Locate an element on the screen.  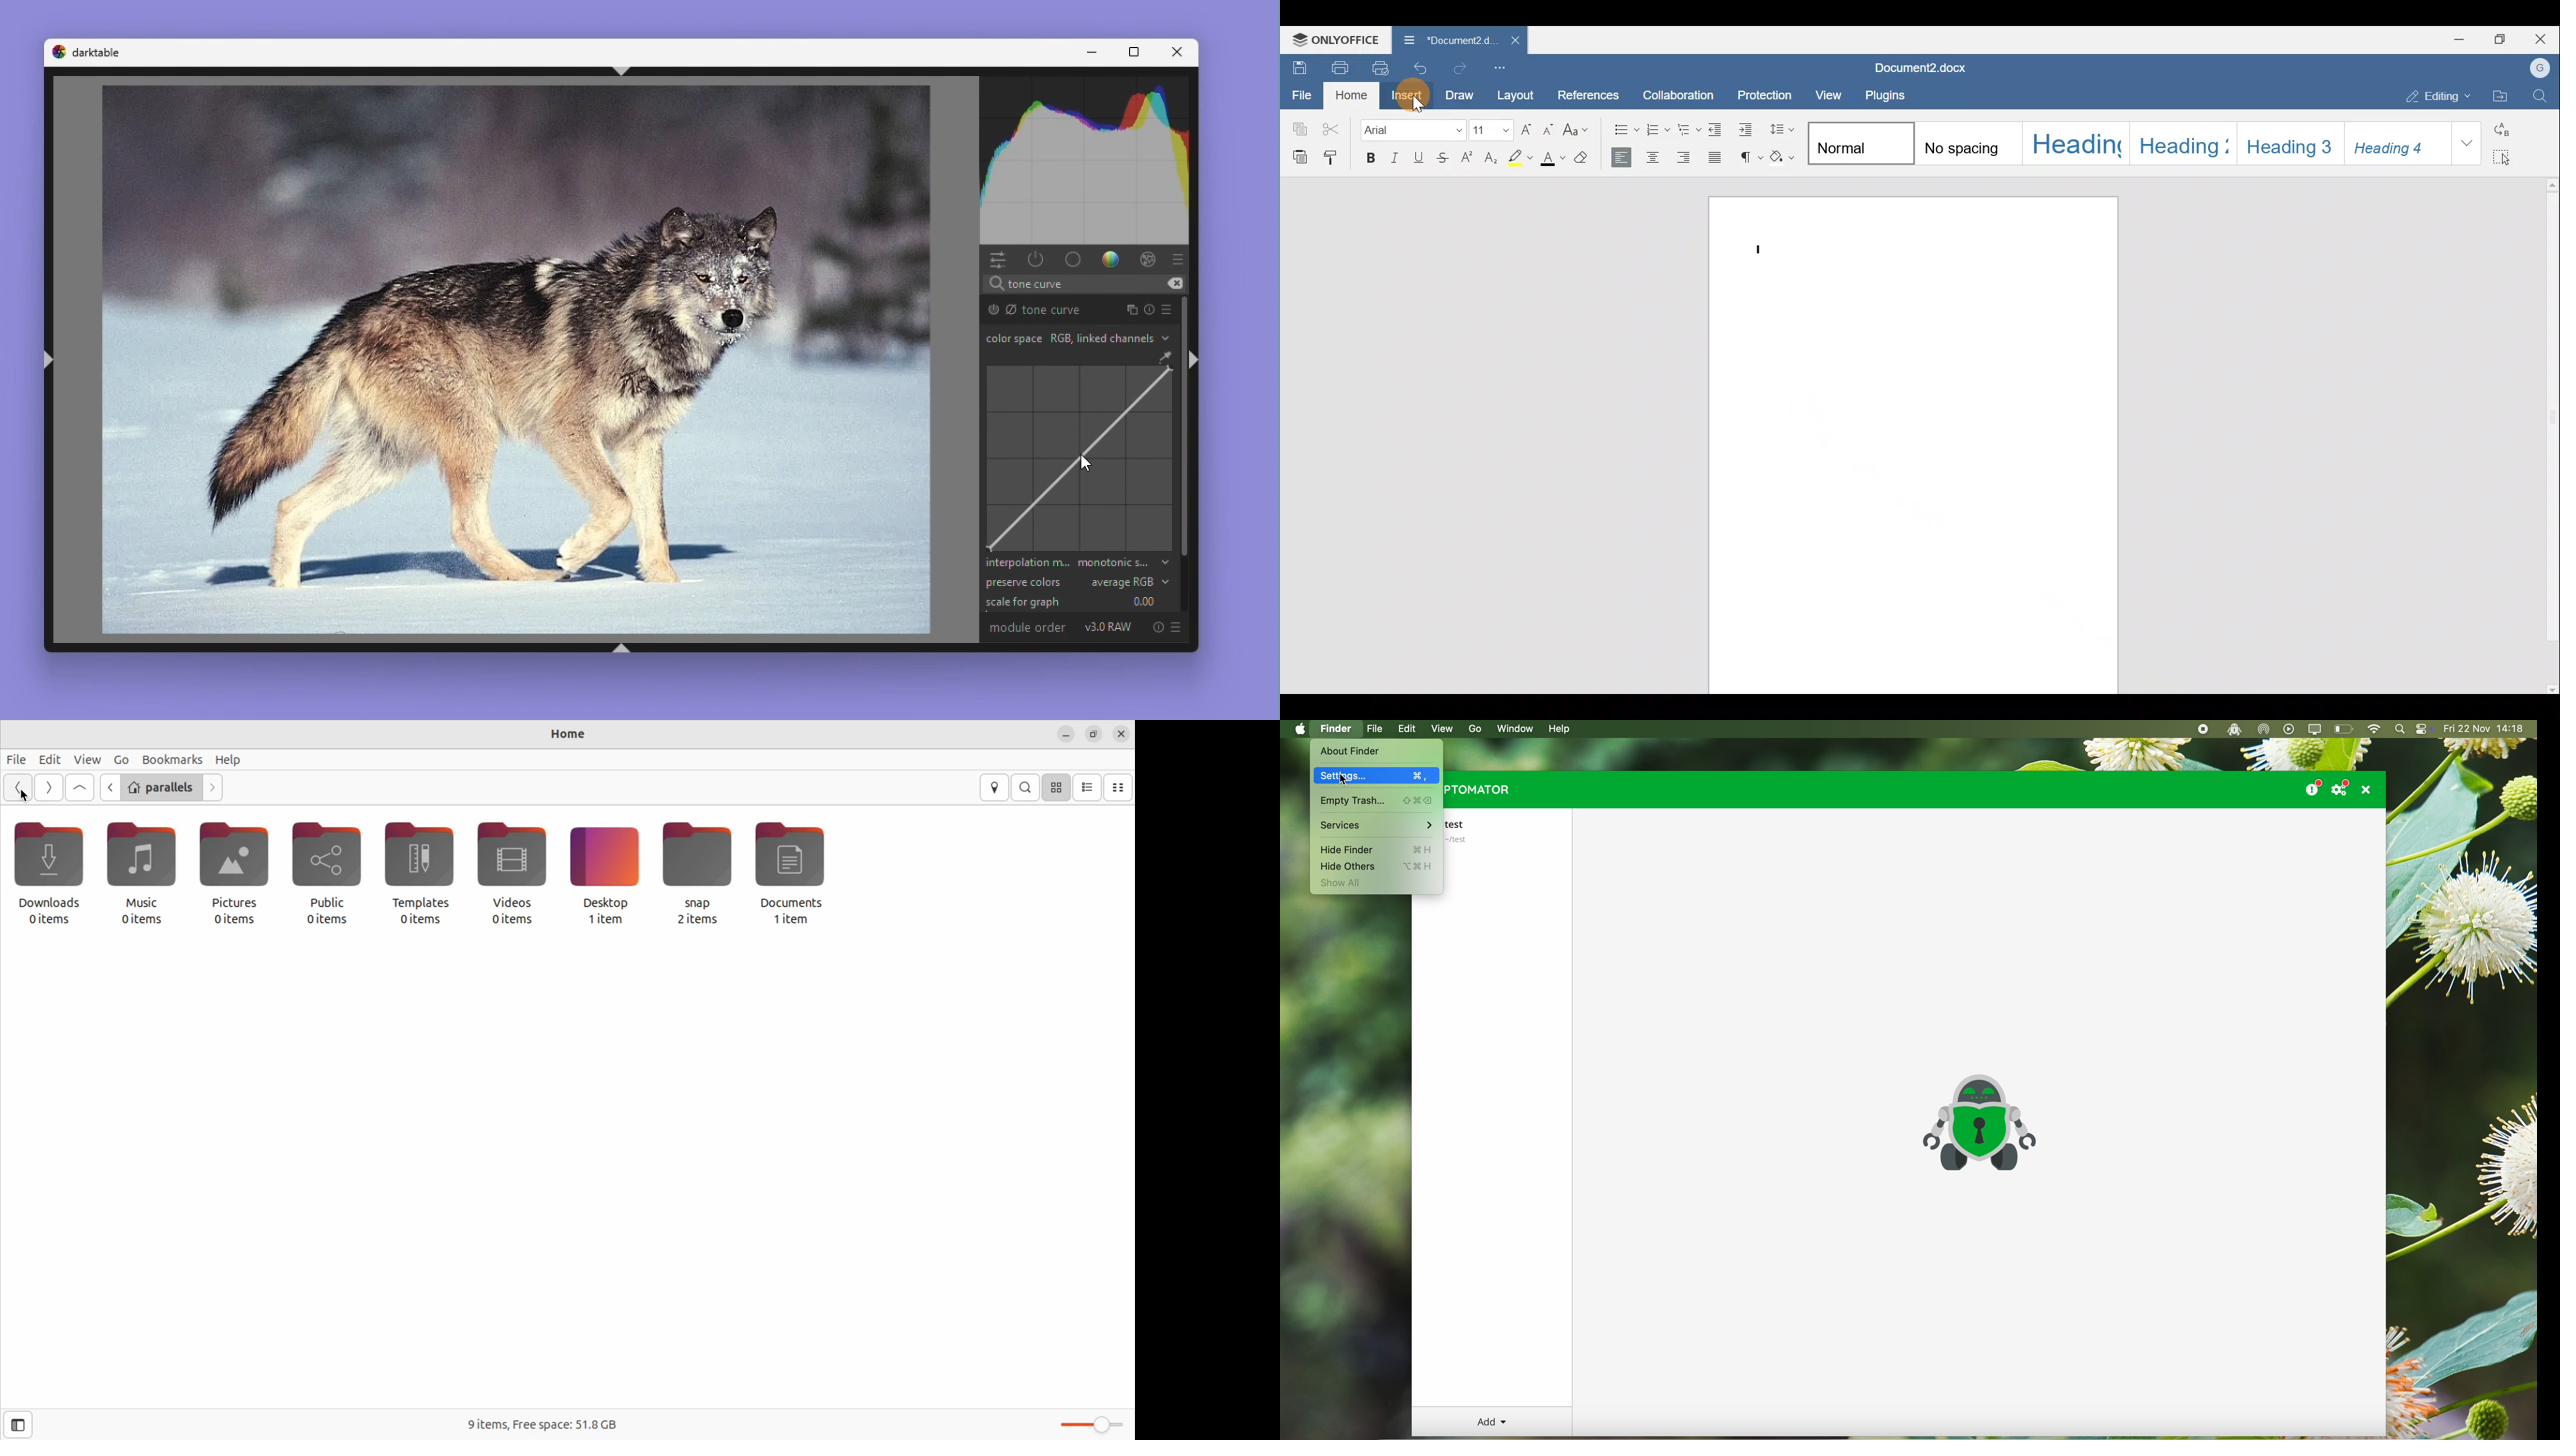
Home is located at coordinates (1351, 95).